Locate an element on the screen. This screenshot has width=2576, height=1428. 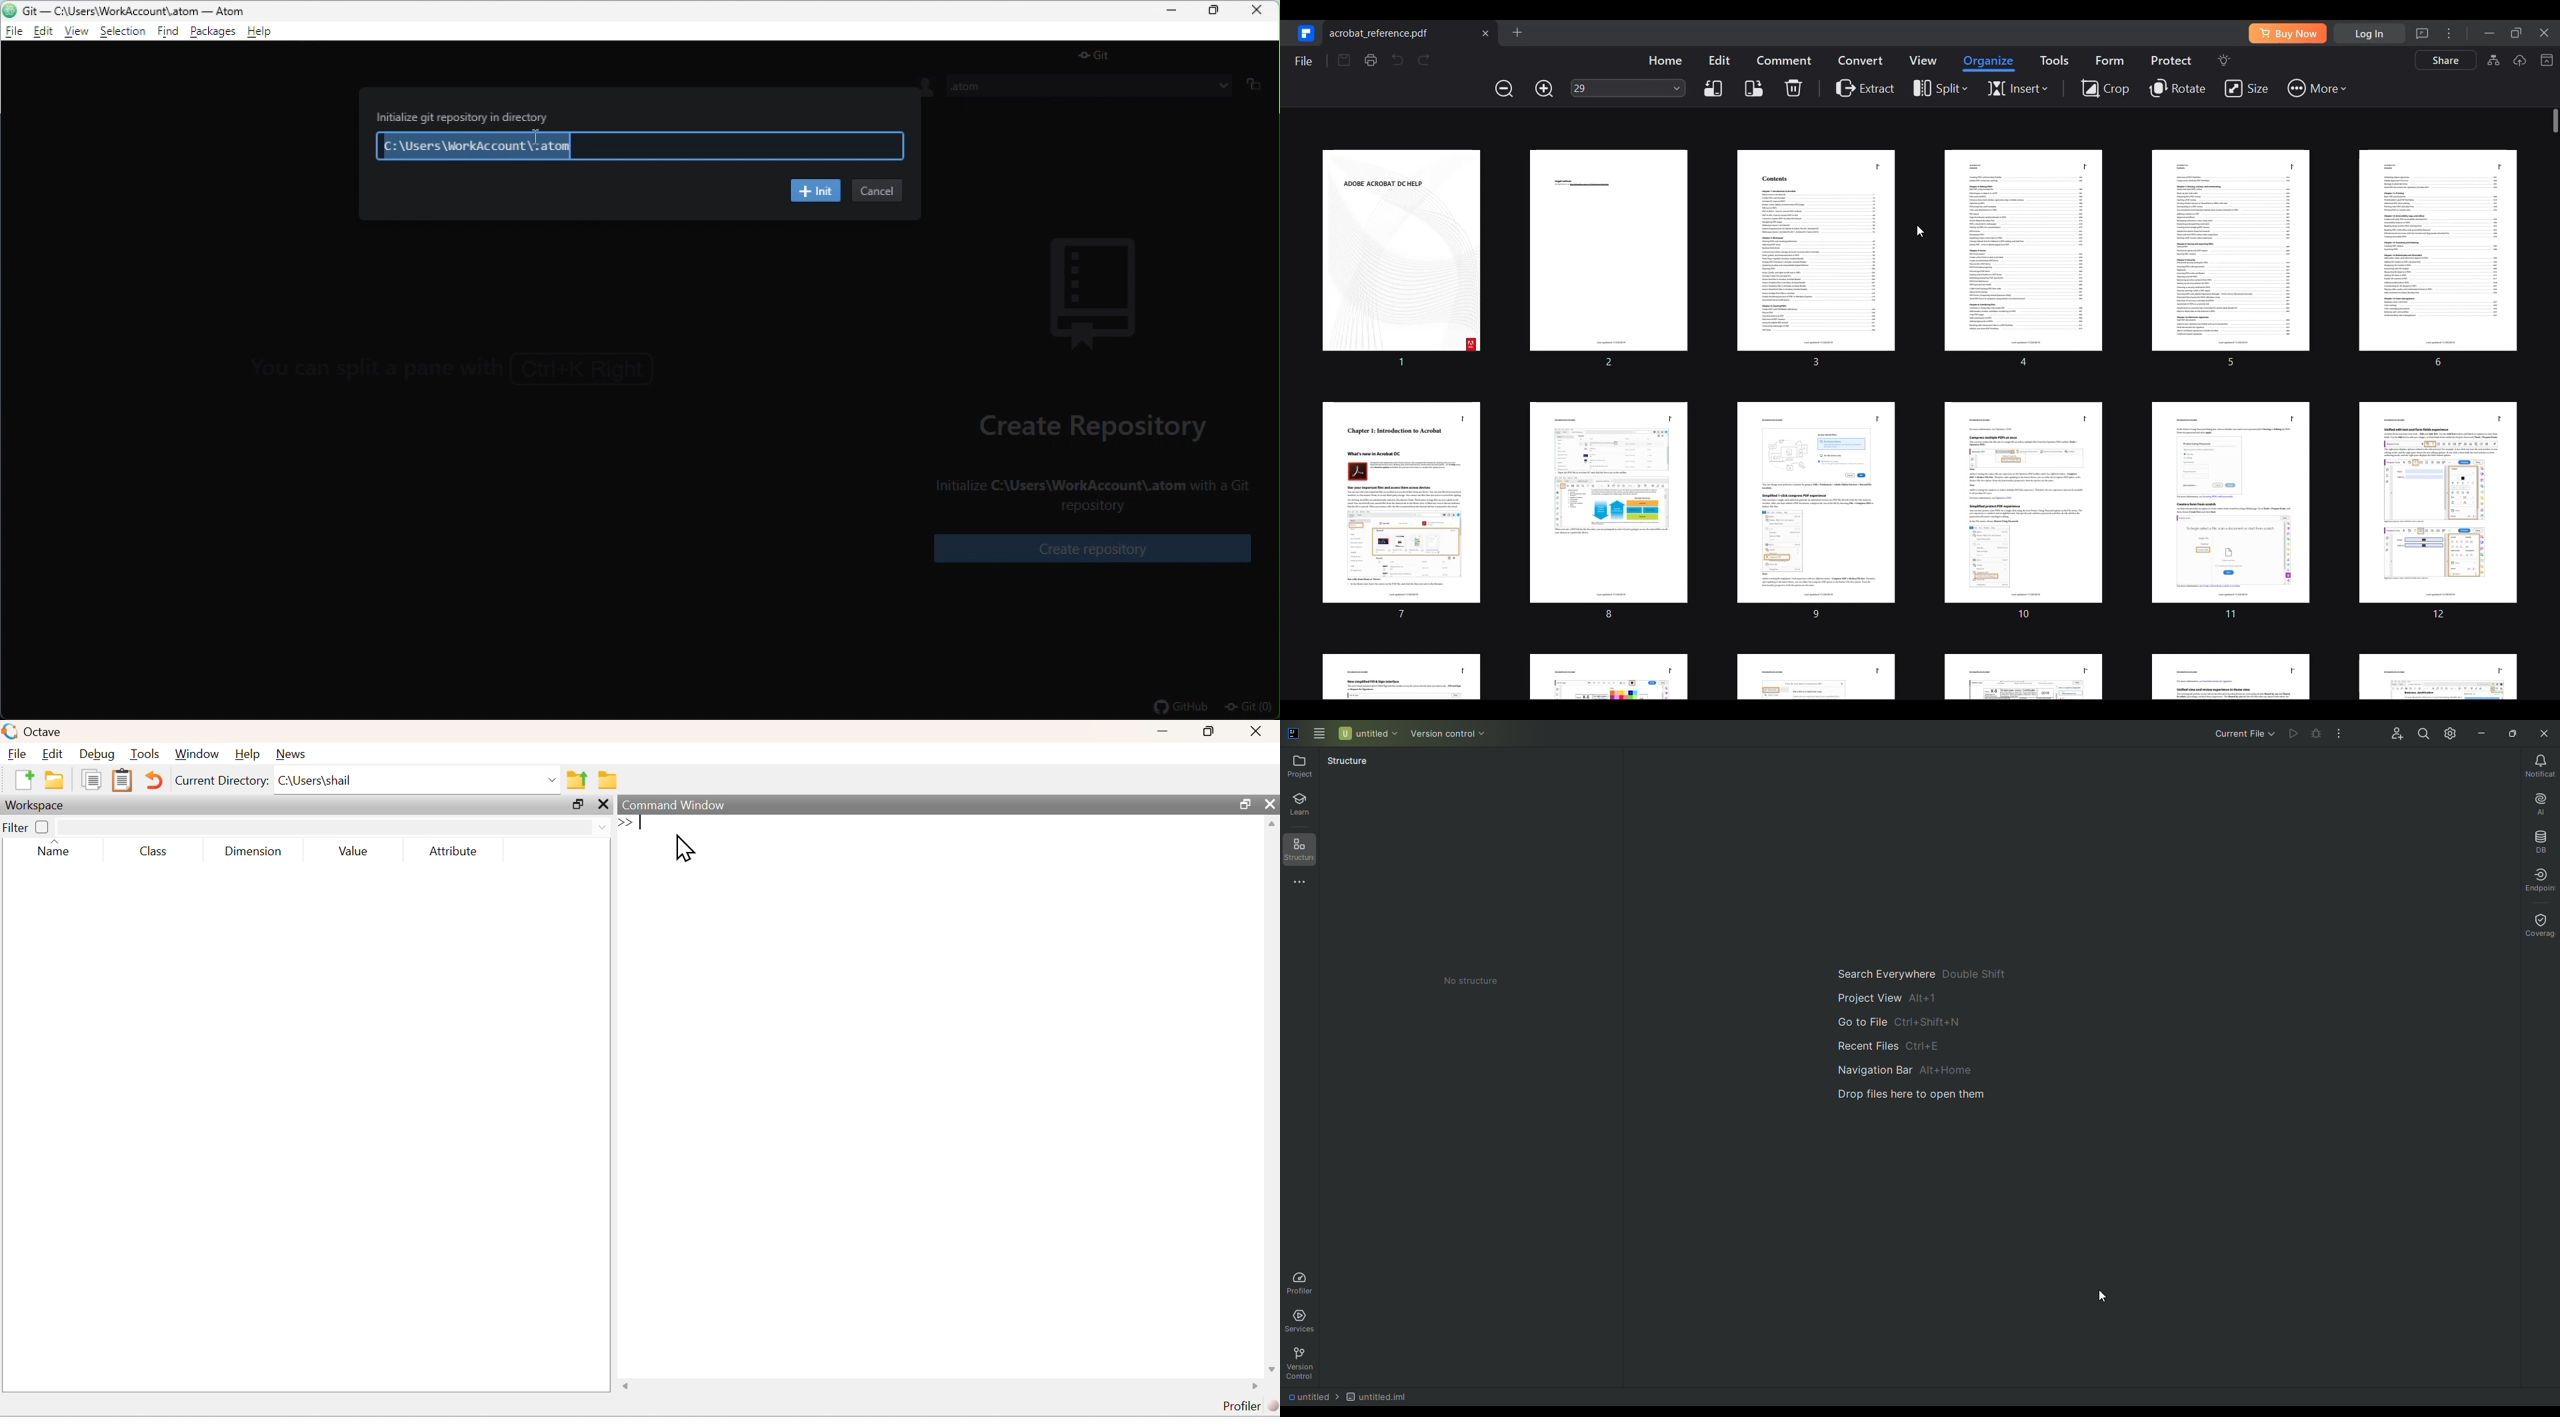
cursor is located at coordinates (685, 850).